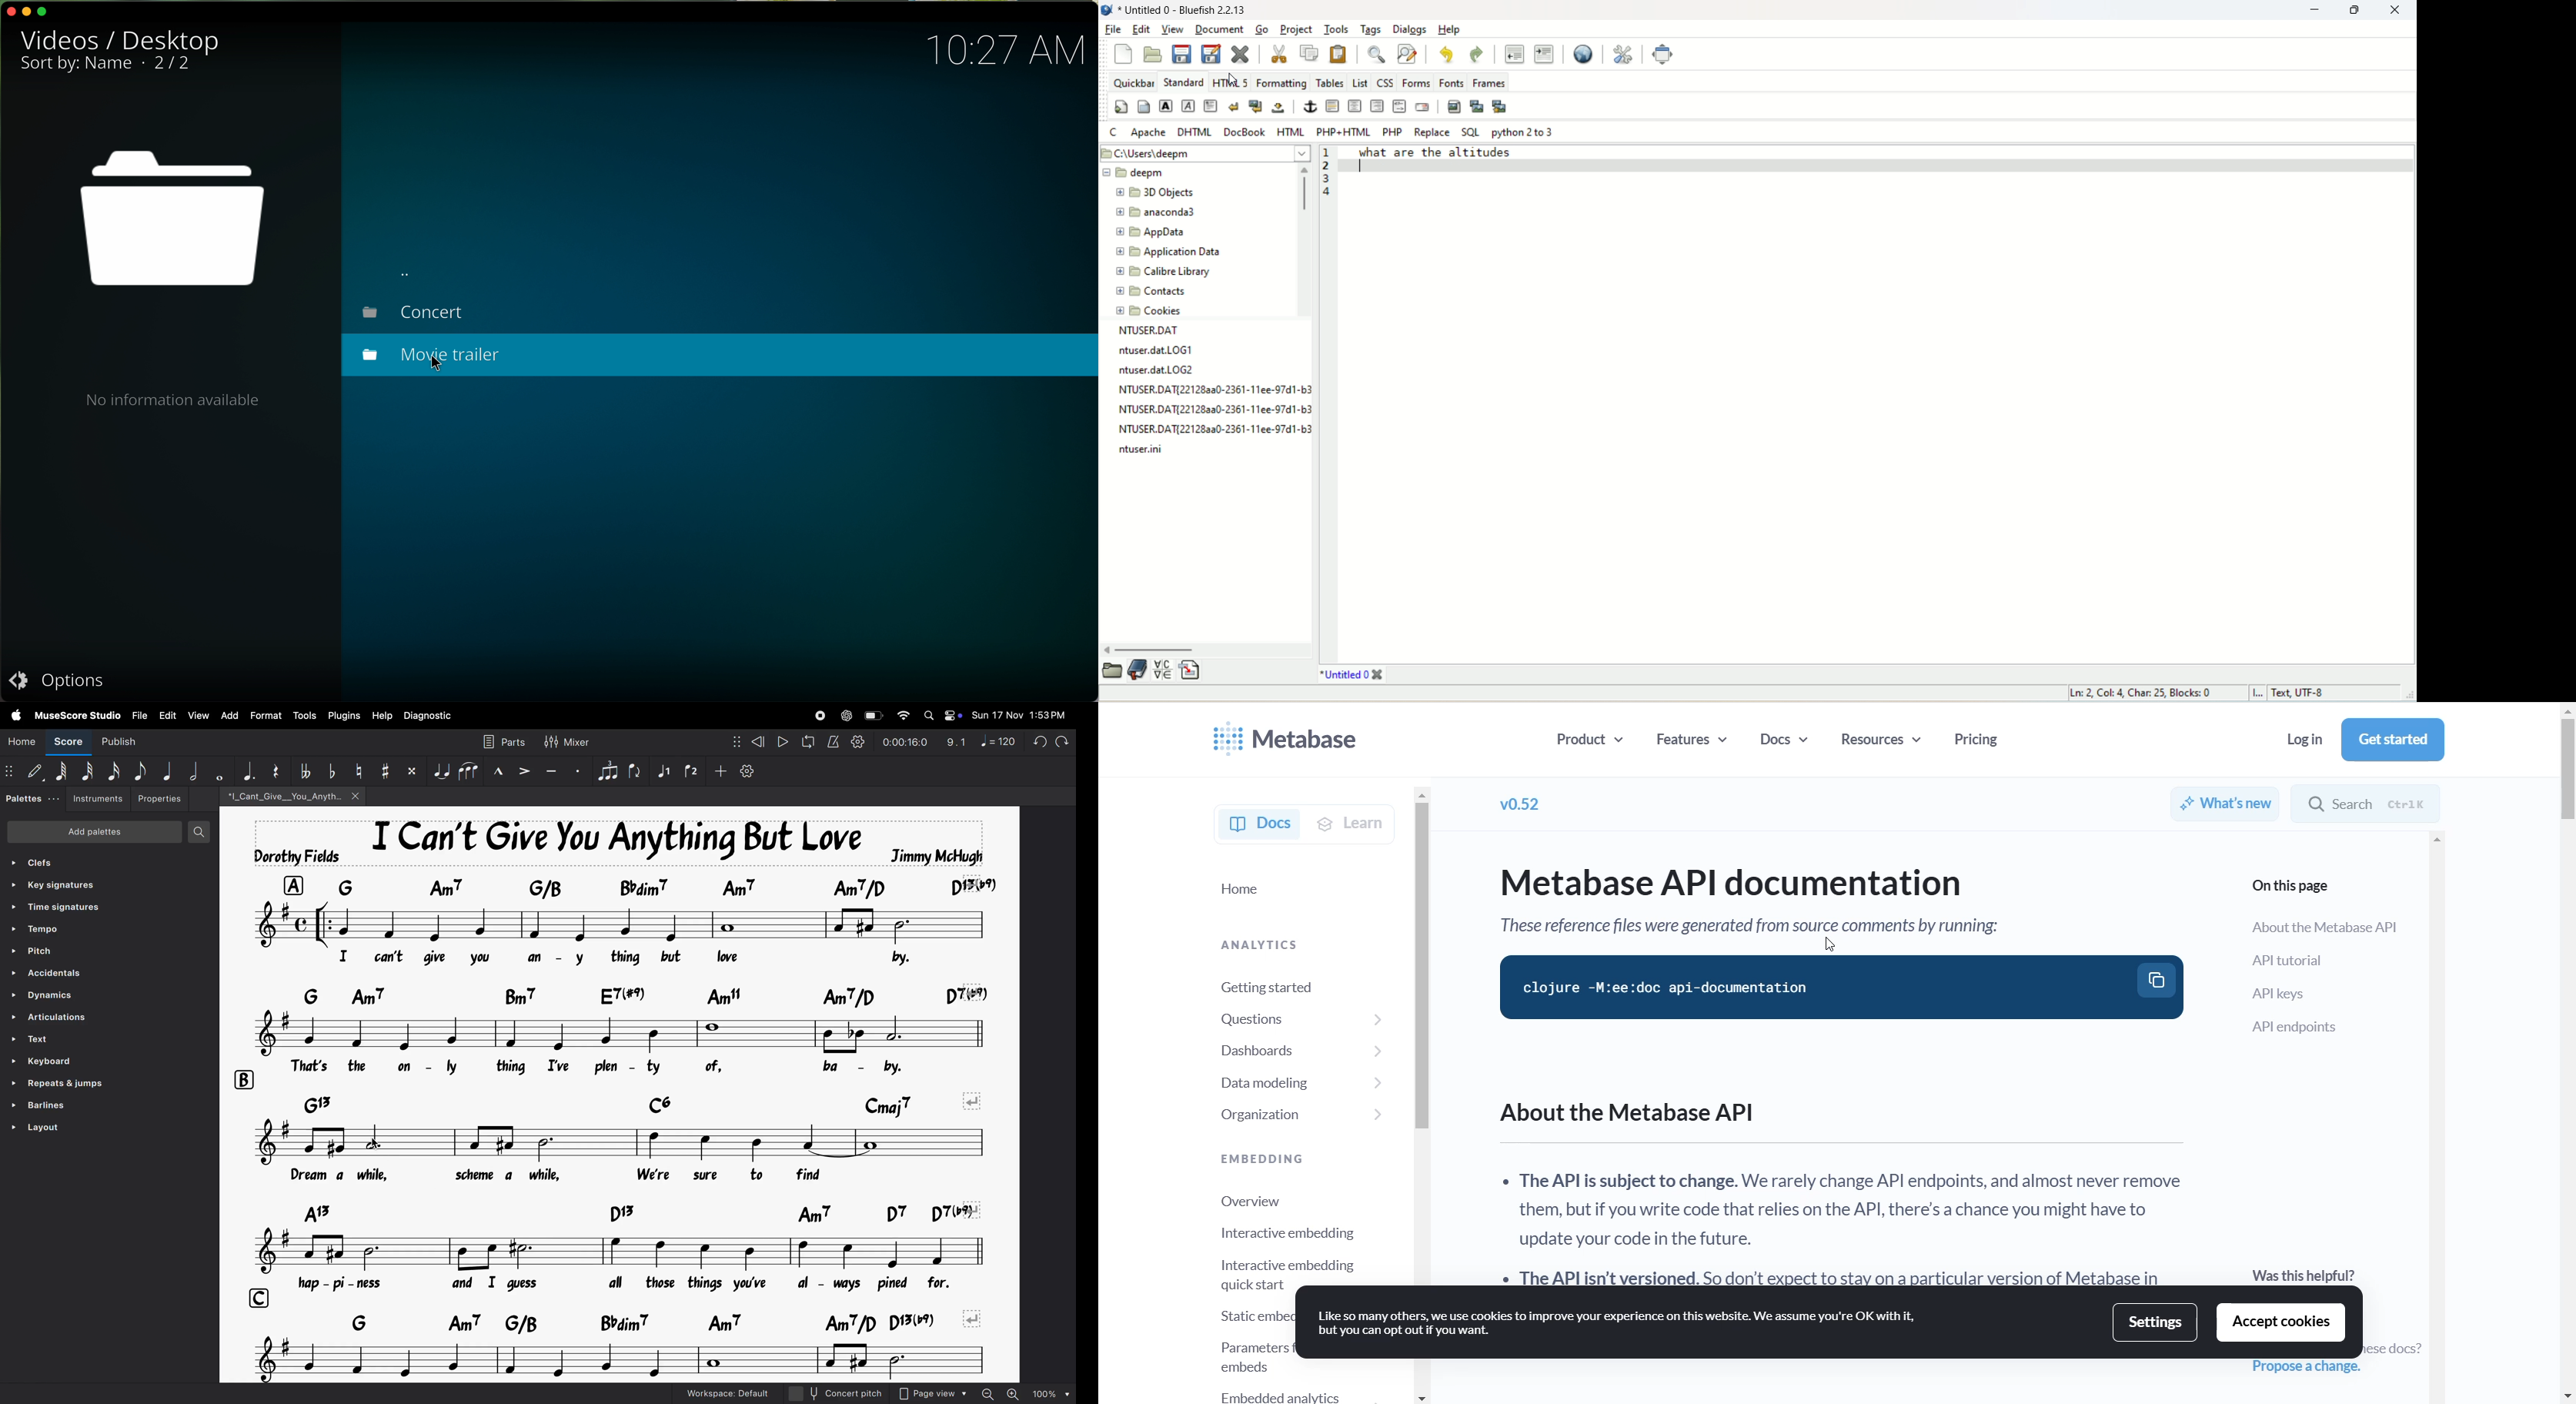  What do you see at coordinates (409, 270) in the screenshot?
I see `..` at bounding box center [409, 270].